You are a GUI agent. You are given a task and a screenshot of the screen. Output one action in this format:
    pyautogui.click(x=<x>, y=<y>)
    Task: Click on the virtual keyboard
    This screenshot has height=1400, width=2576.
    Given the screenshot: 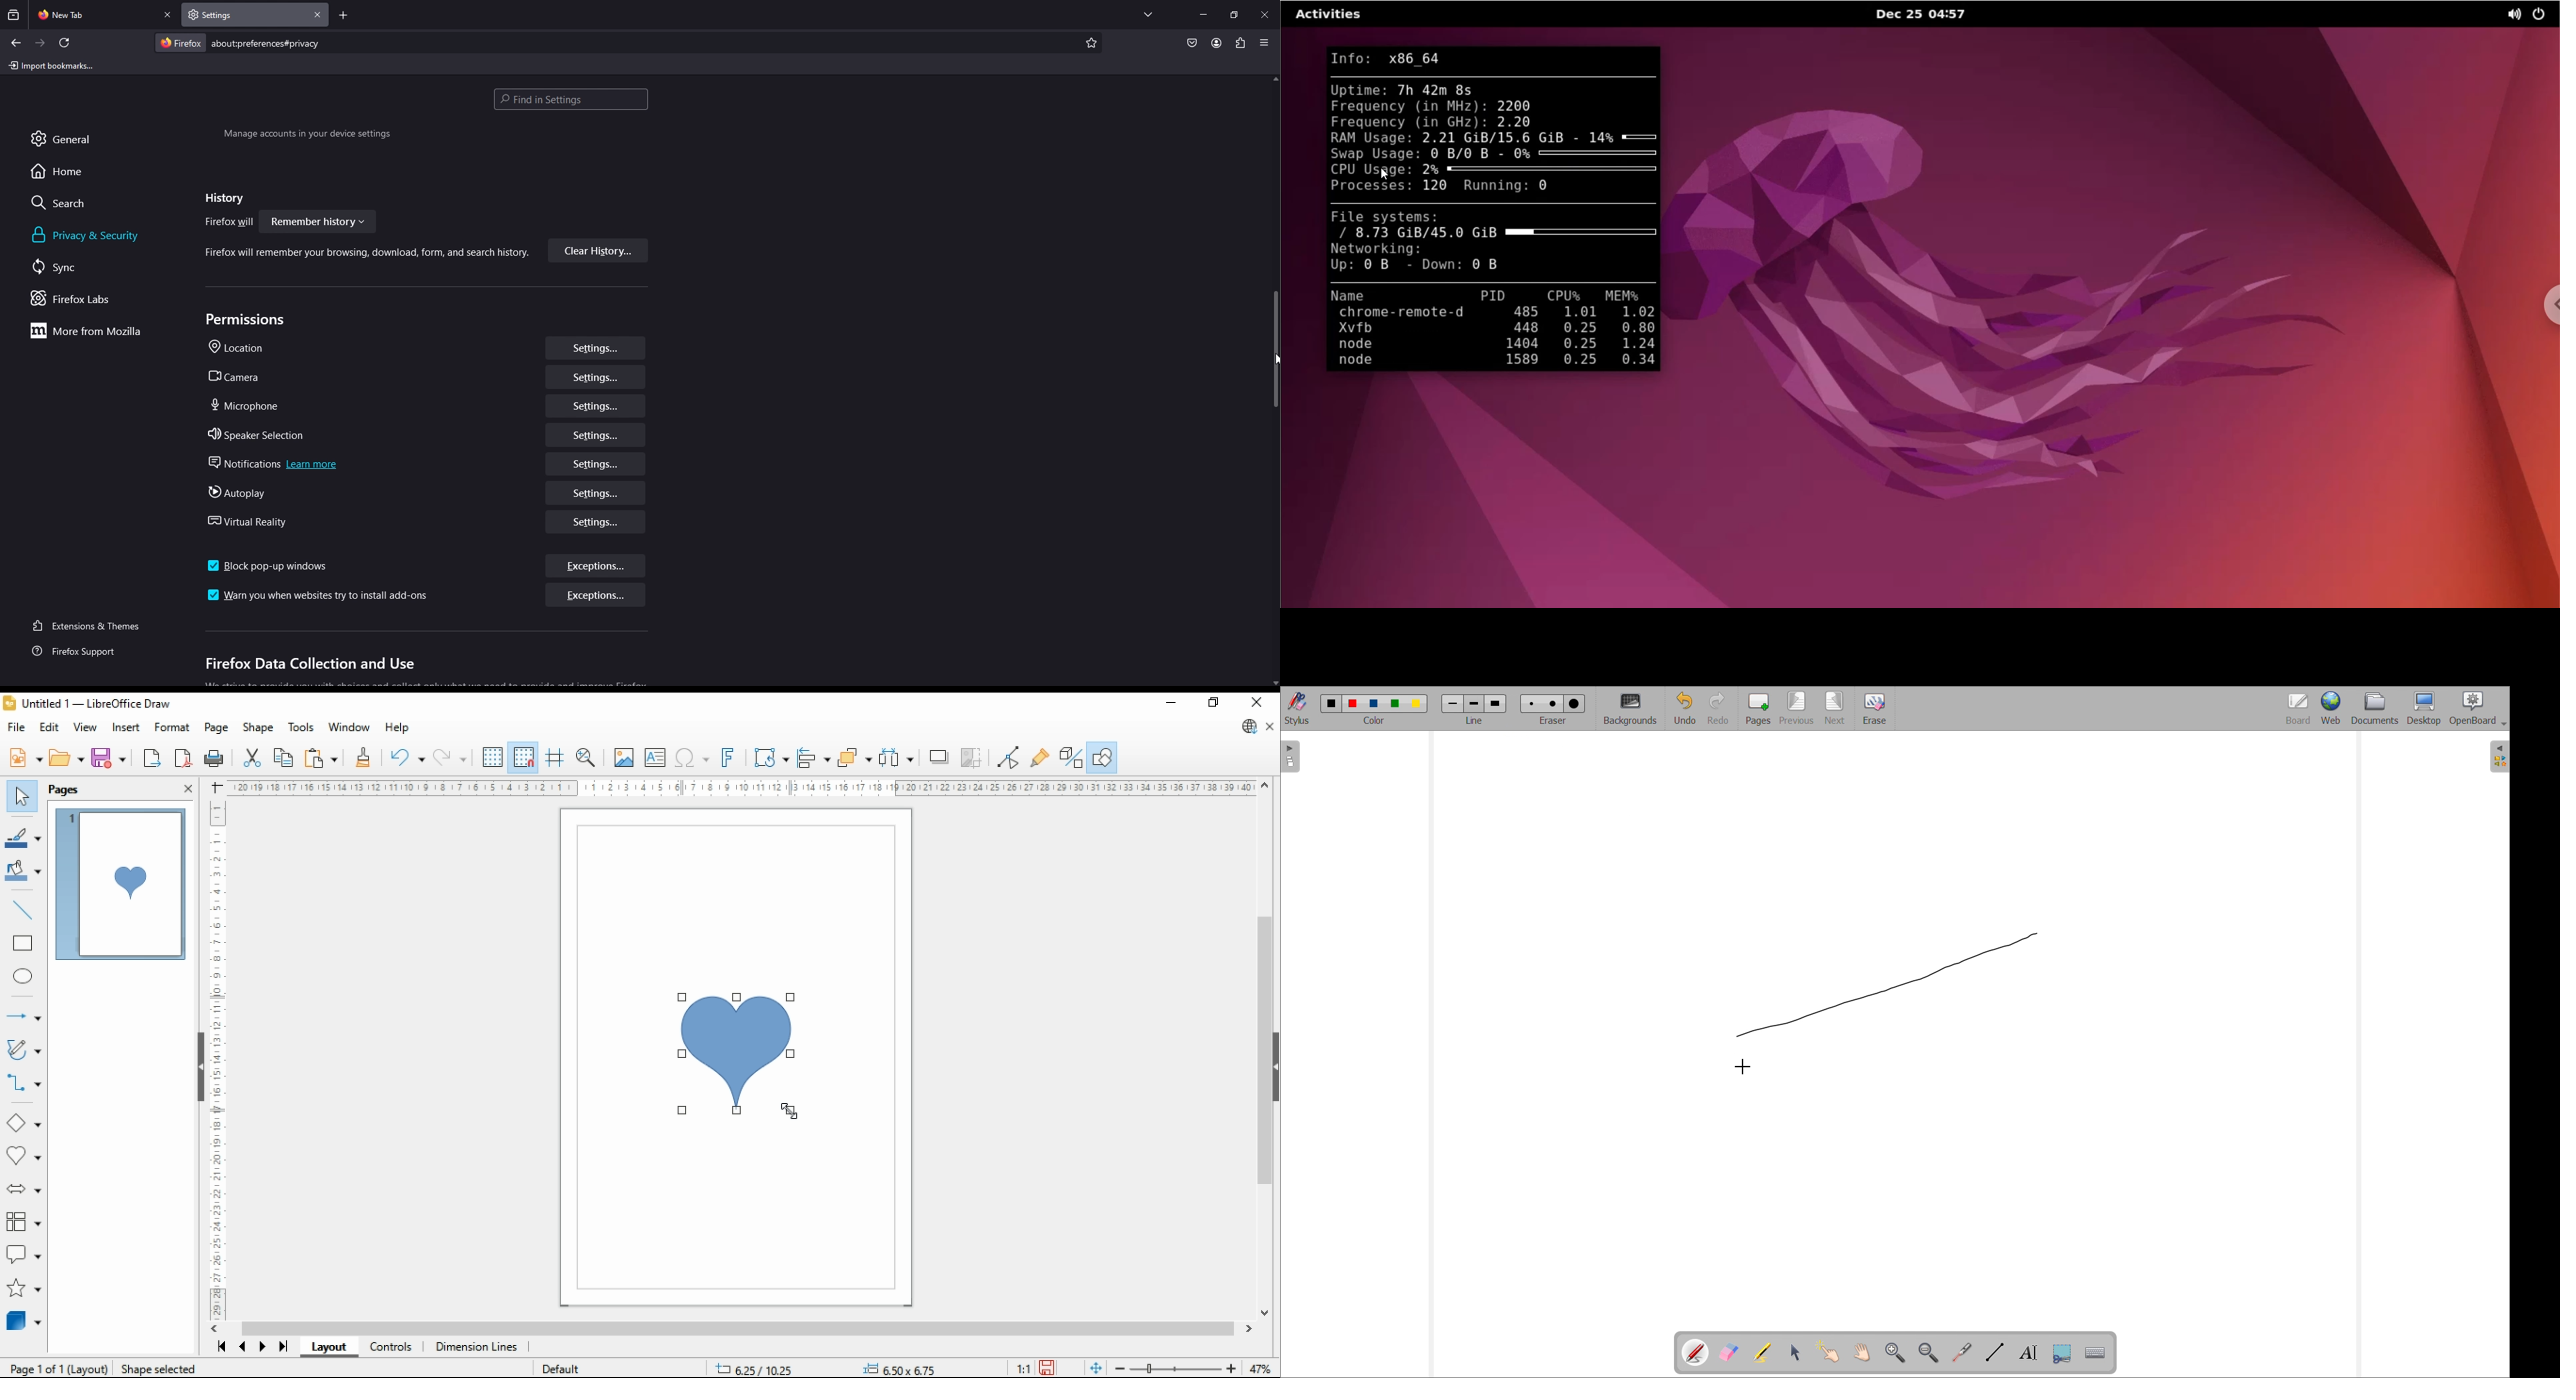 What is the action you would take?
    pyautogui.click(x=2096, y=1354)
    